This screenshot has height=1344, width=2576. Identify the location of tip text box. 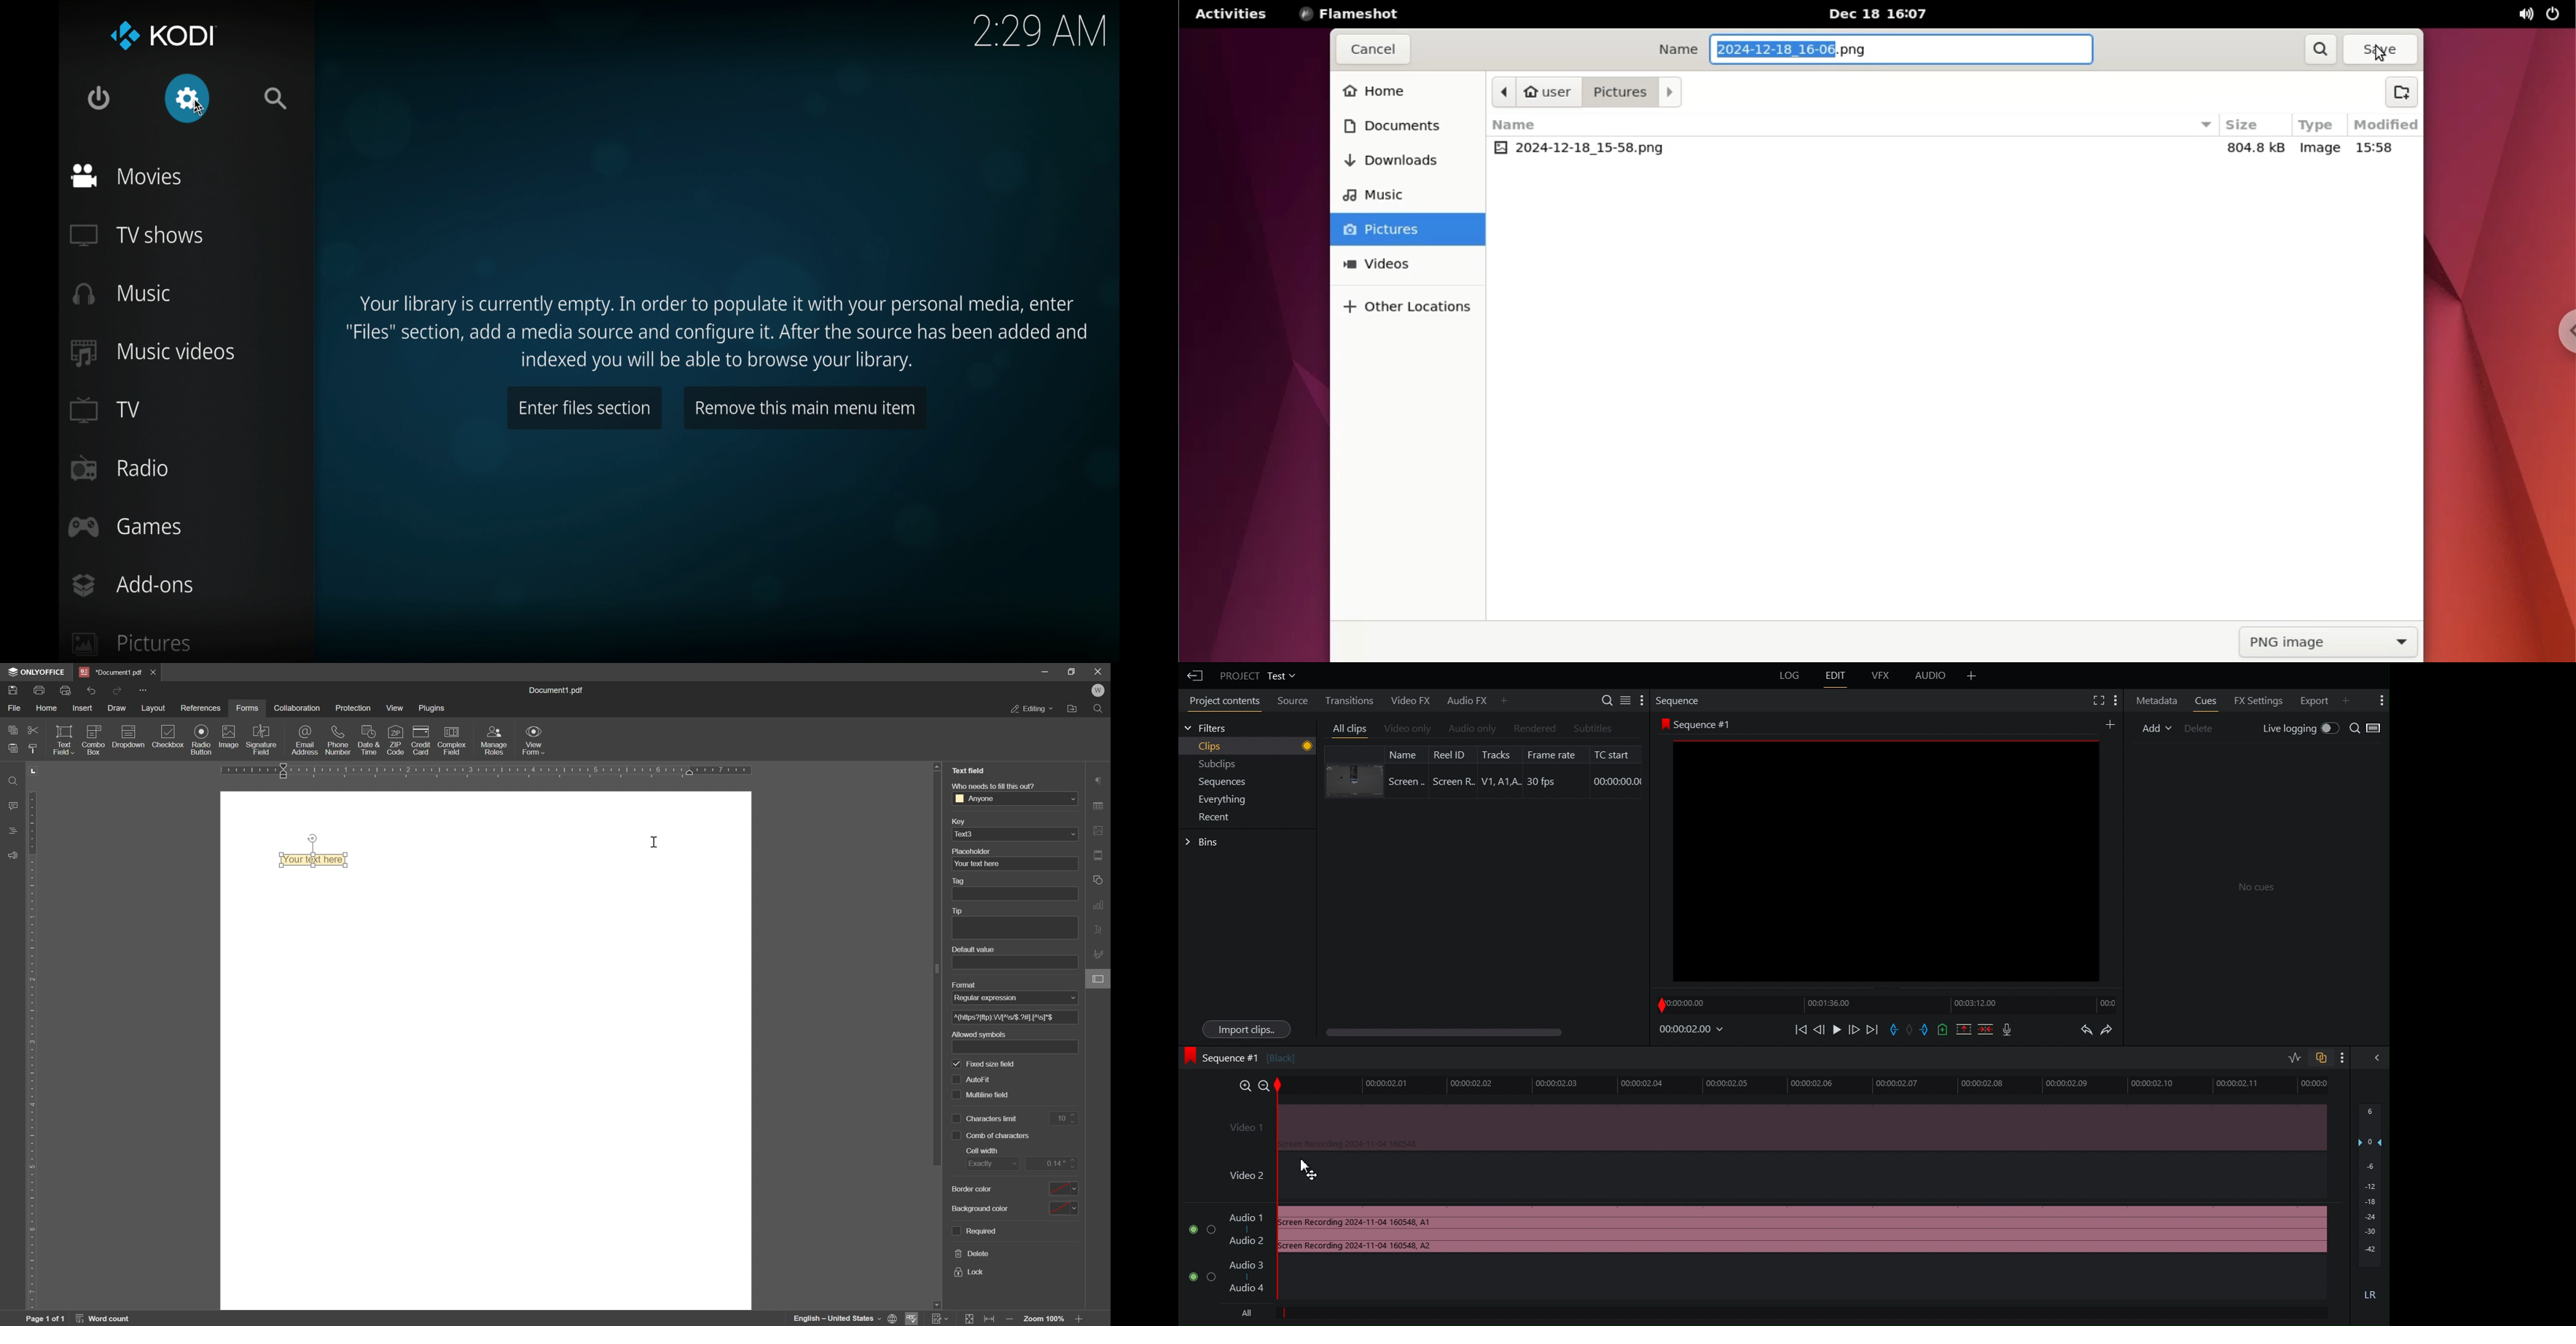
(1012, 928).